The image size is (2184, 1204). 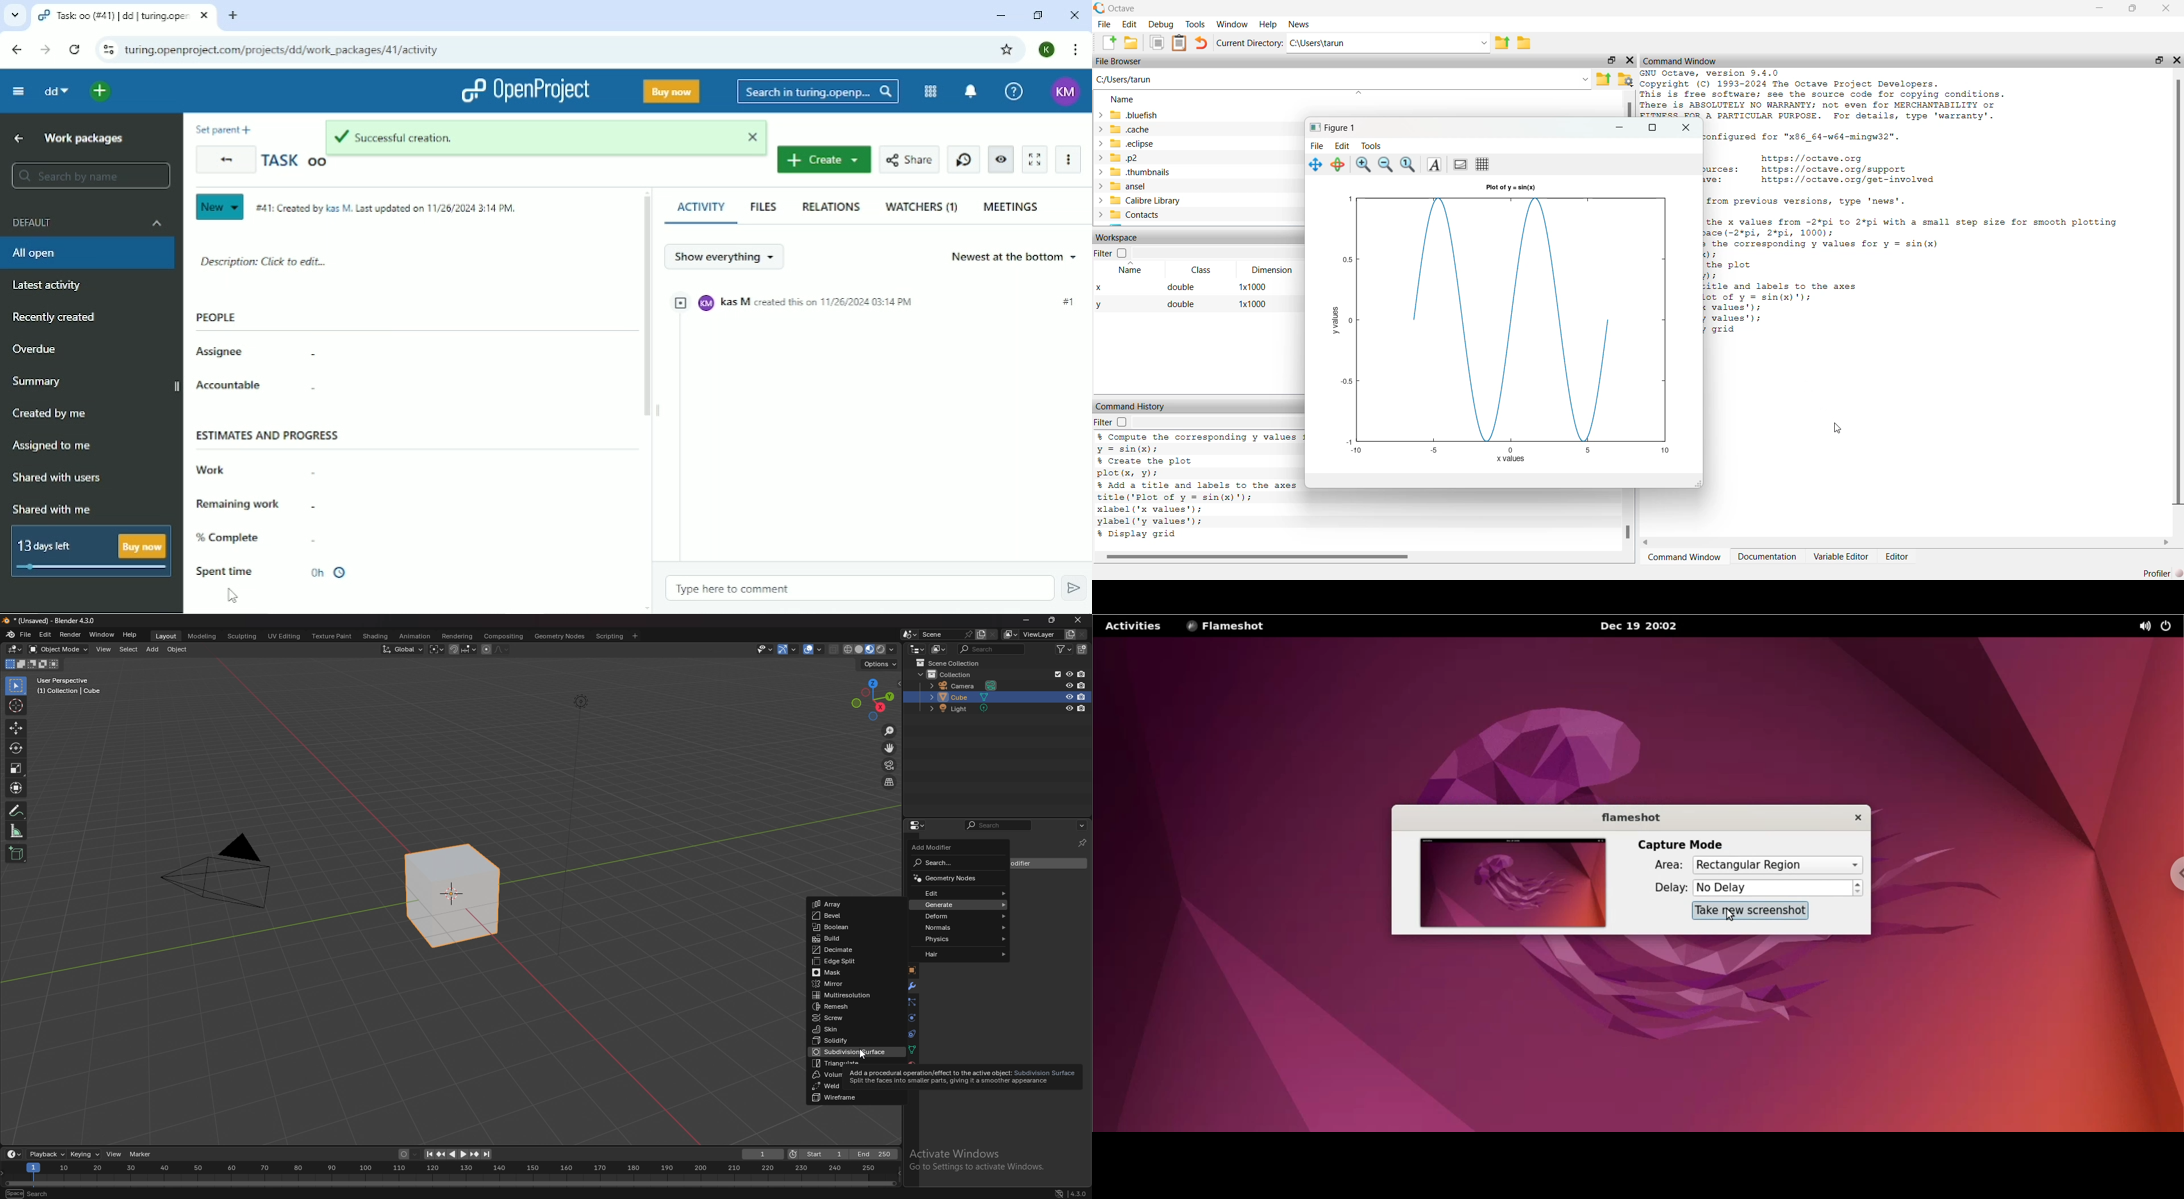 What do you see at coordinates (958, 928) in the screenshot?
I see `normals` at bounding box center [958, 928].